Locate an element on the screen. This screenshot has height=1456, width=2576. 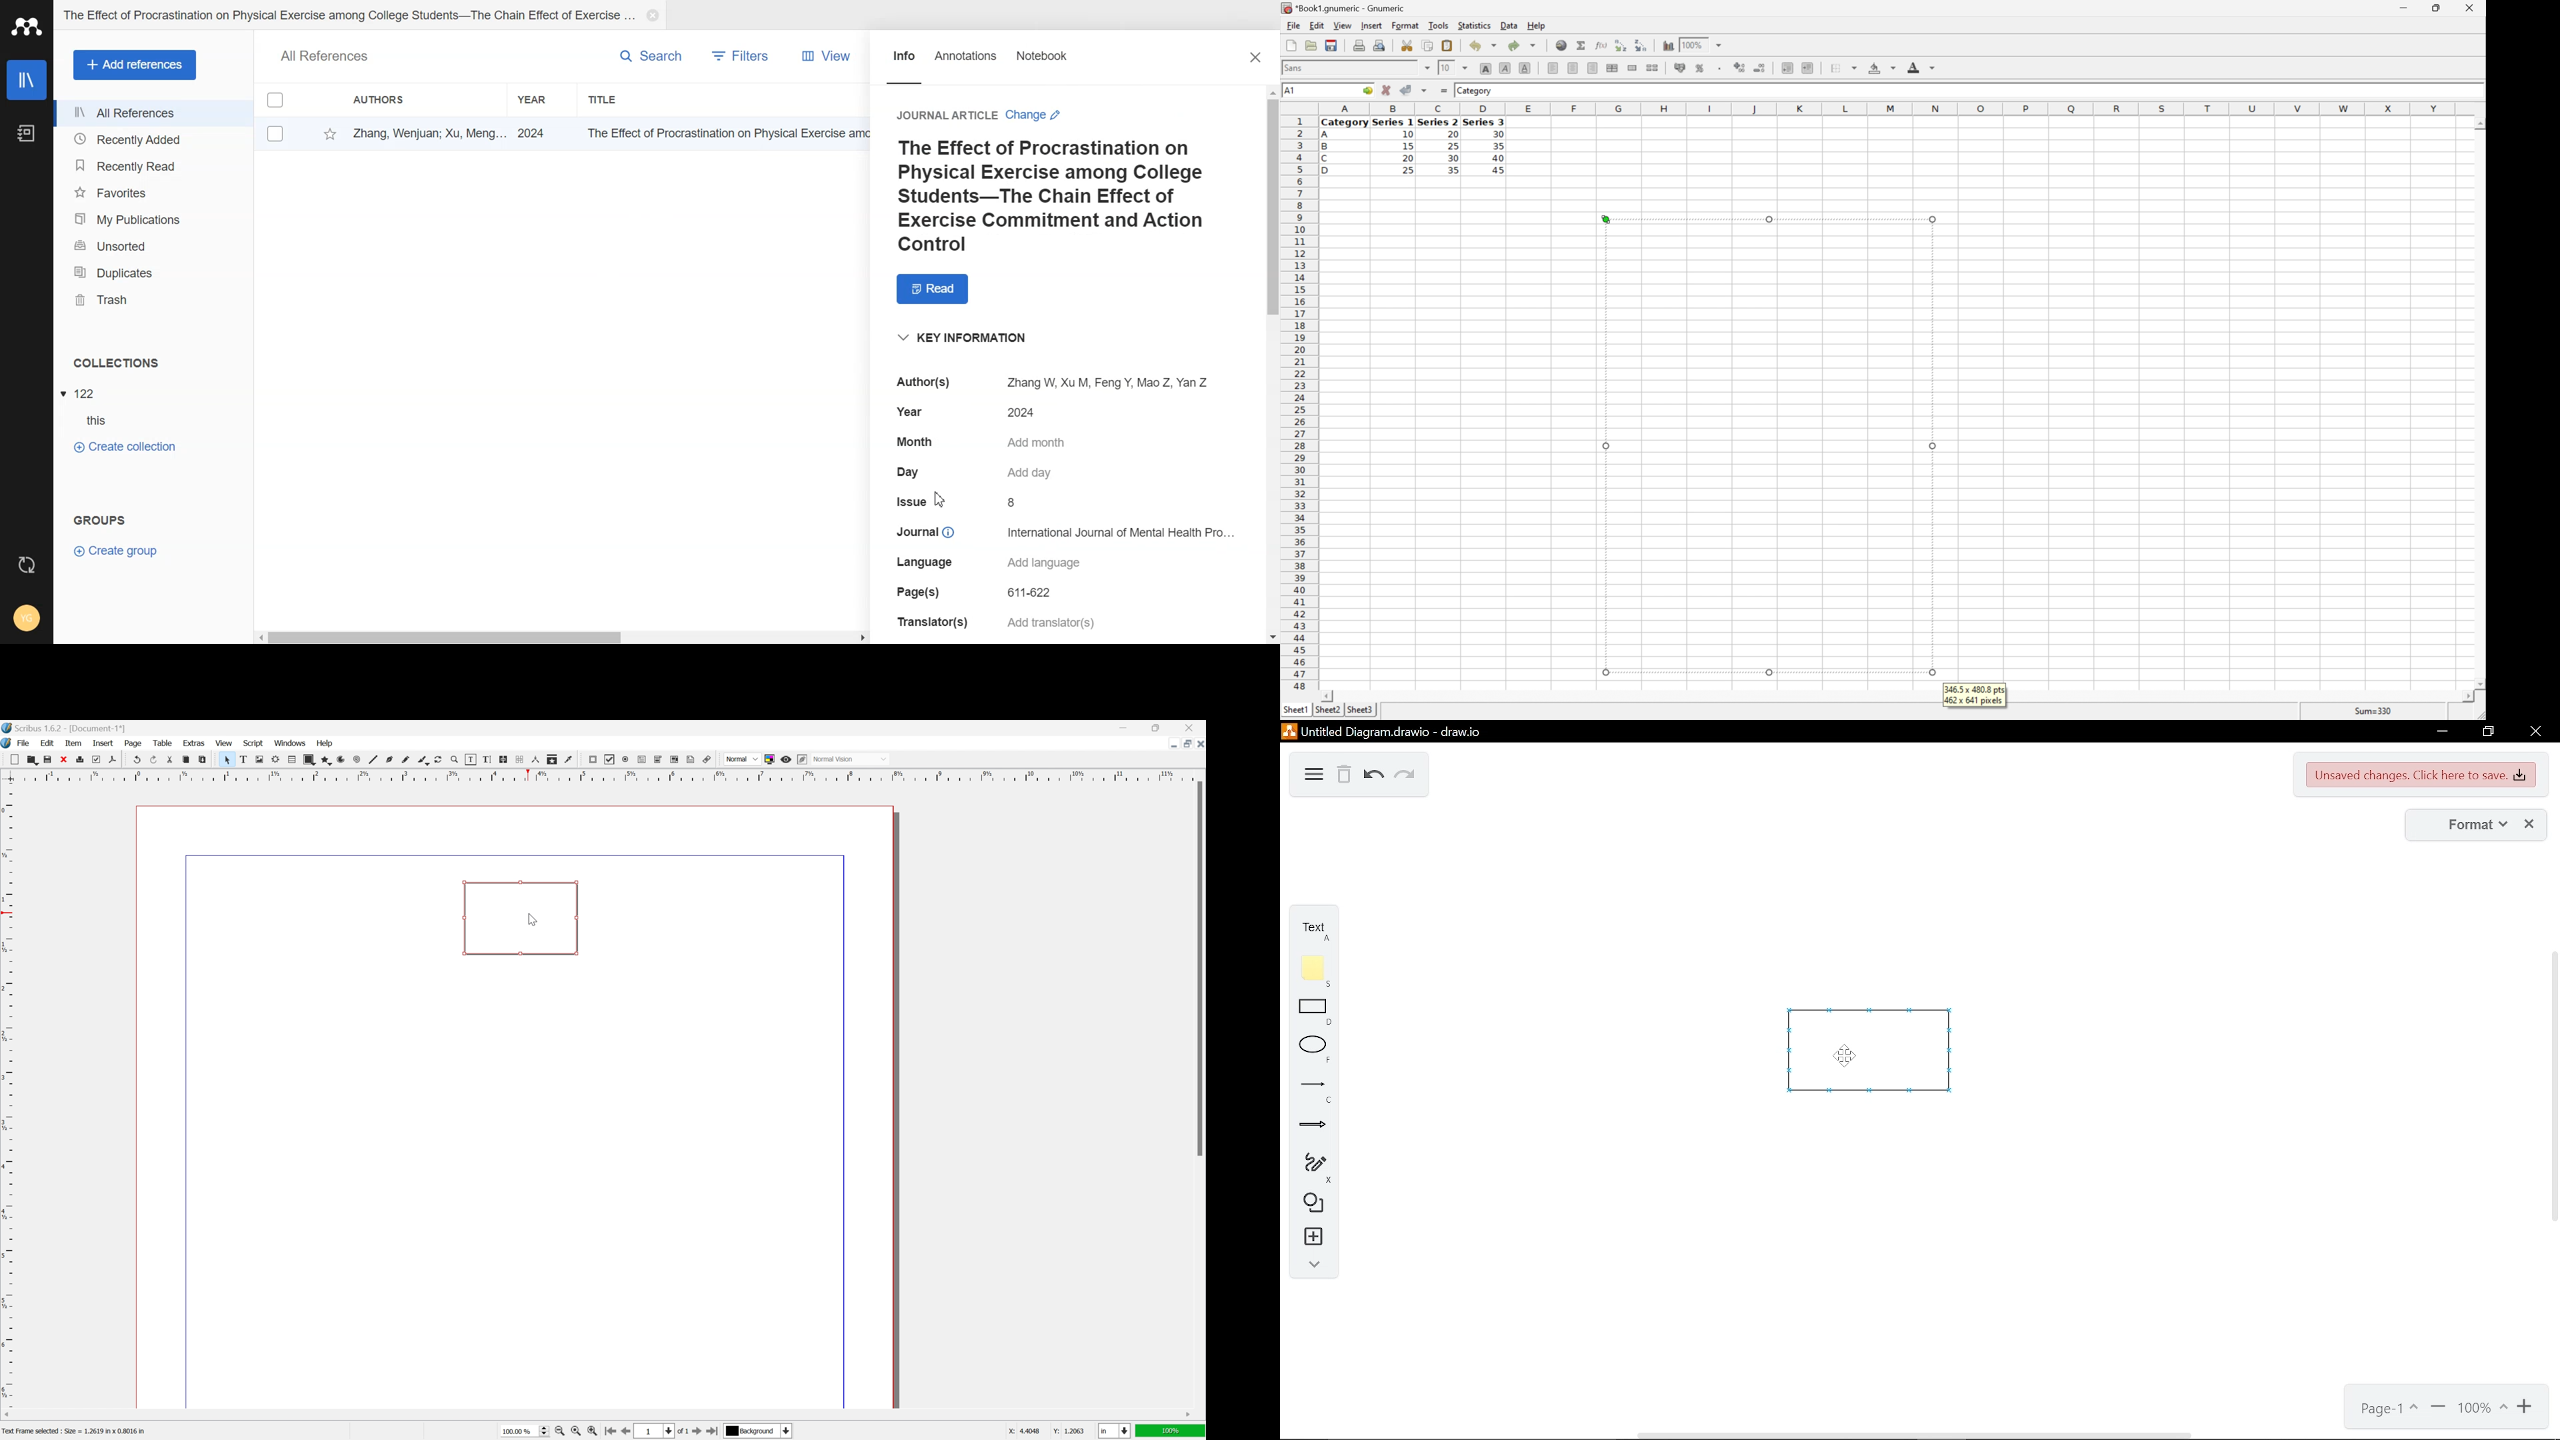
ruler is located at coordinates (600, 776).